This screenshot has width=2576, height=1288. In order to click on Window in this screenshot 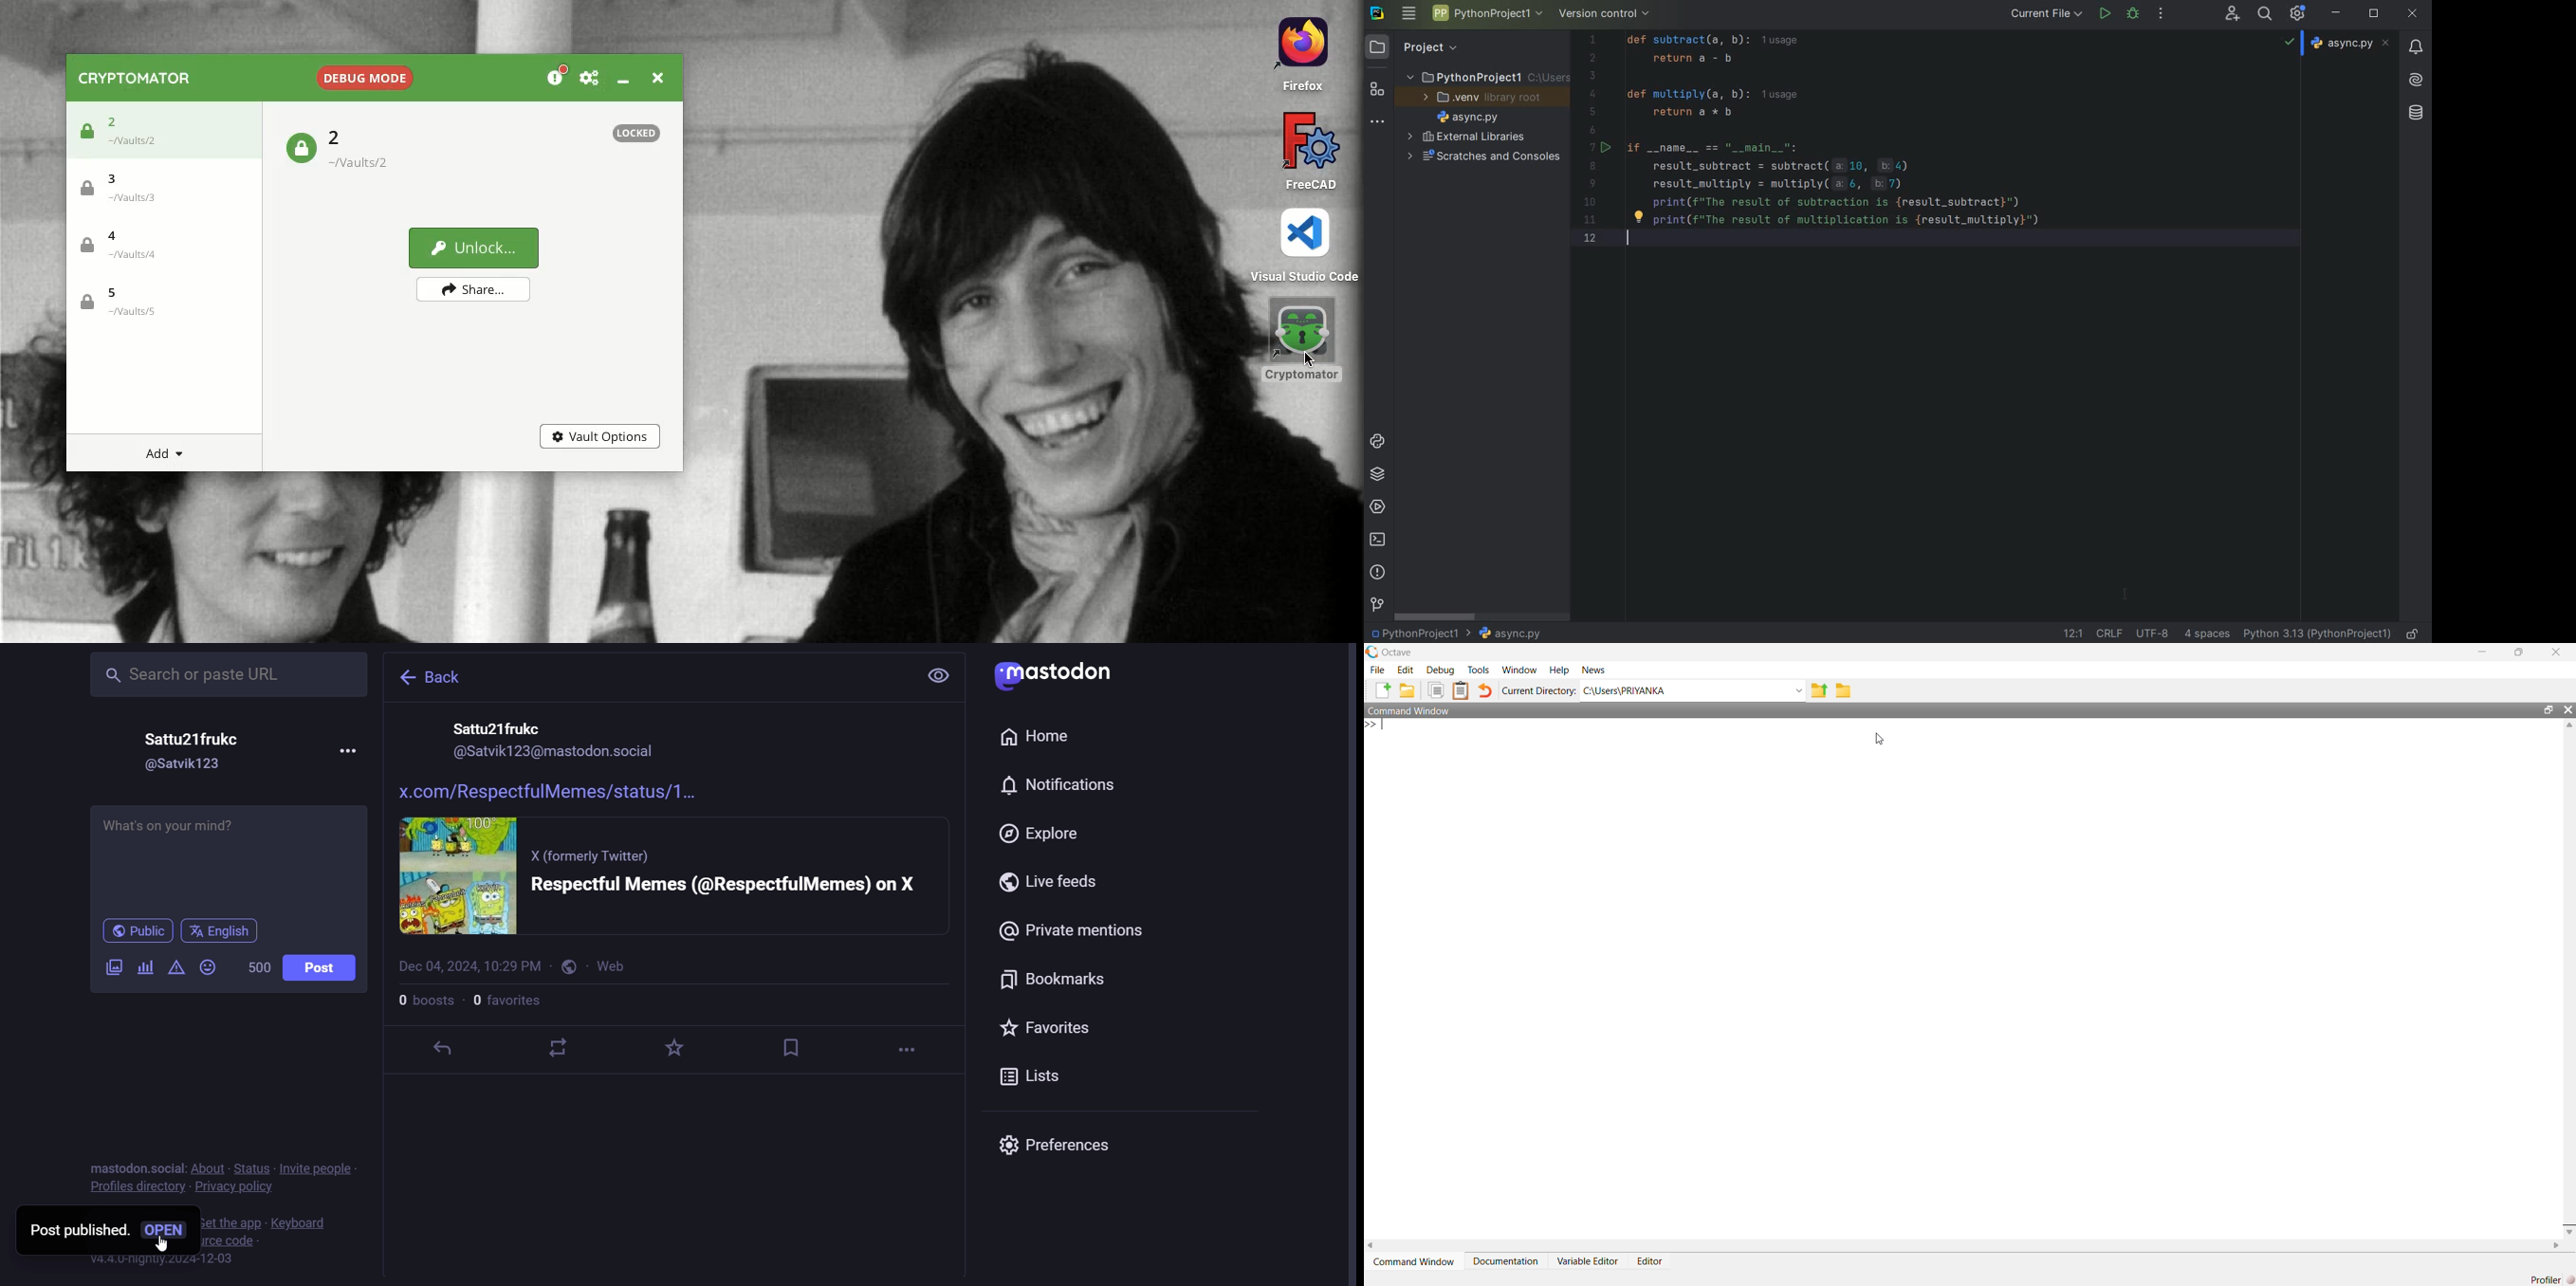, I will do `click(1519, 669)`.